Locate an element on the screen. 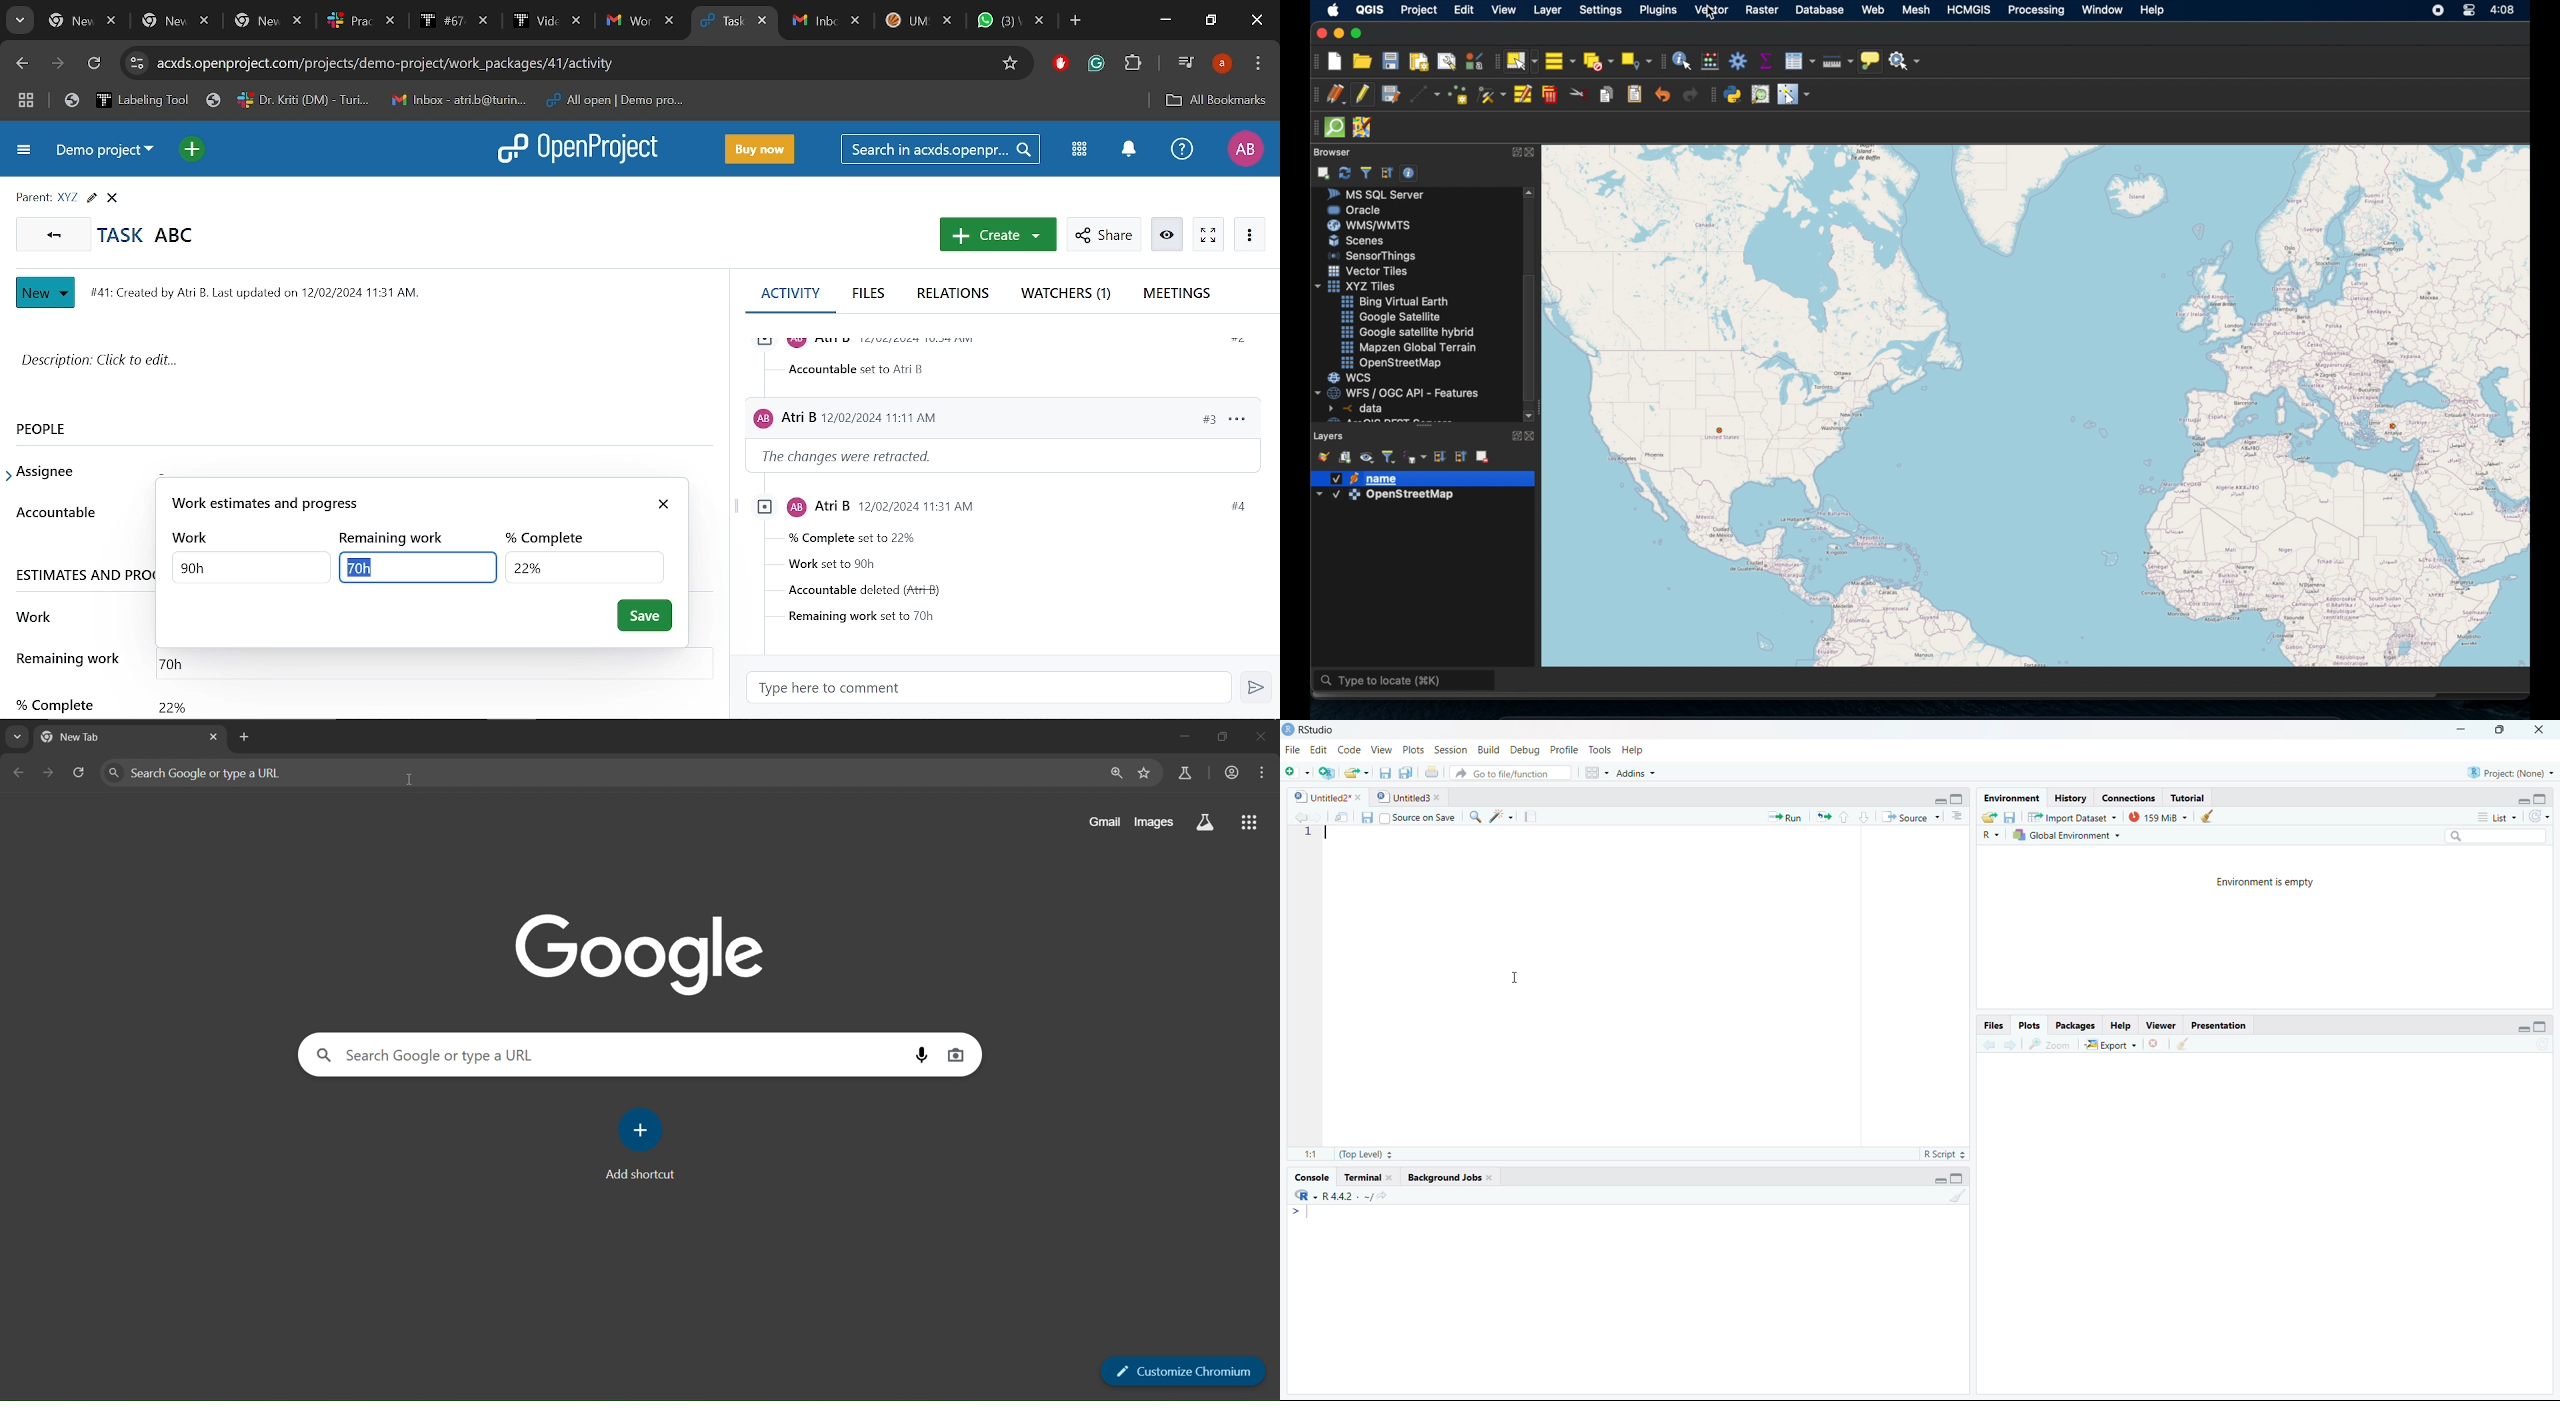  View is located at coordinates (1383, 749).